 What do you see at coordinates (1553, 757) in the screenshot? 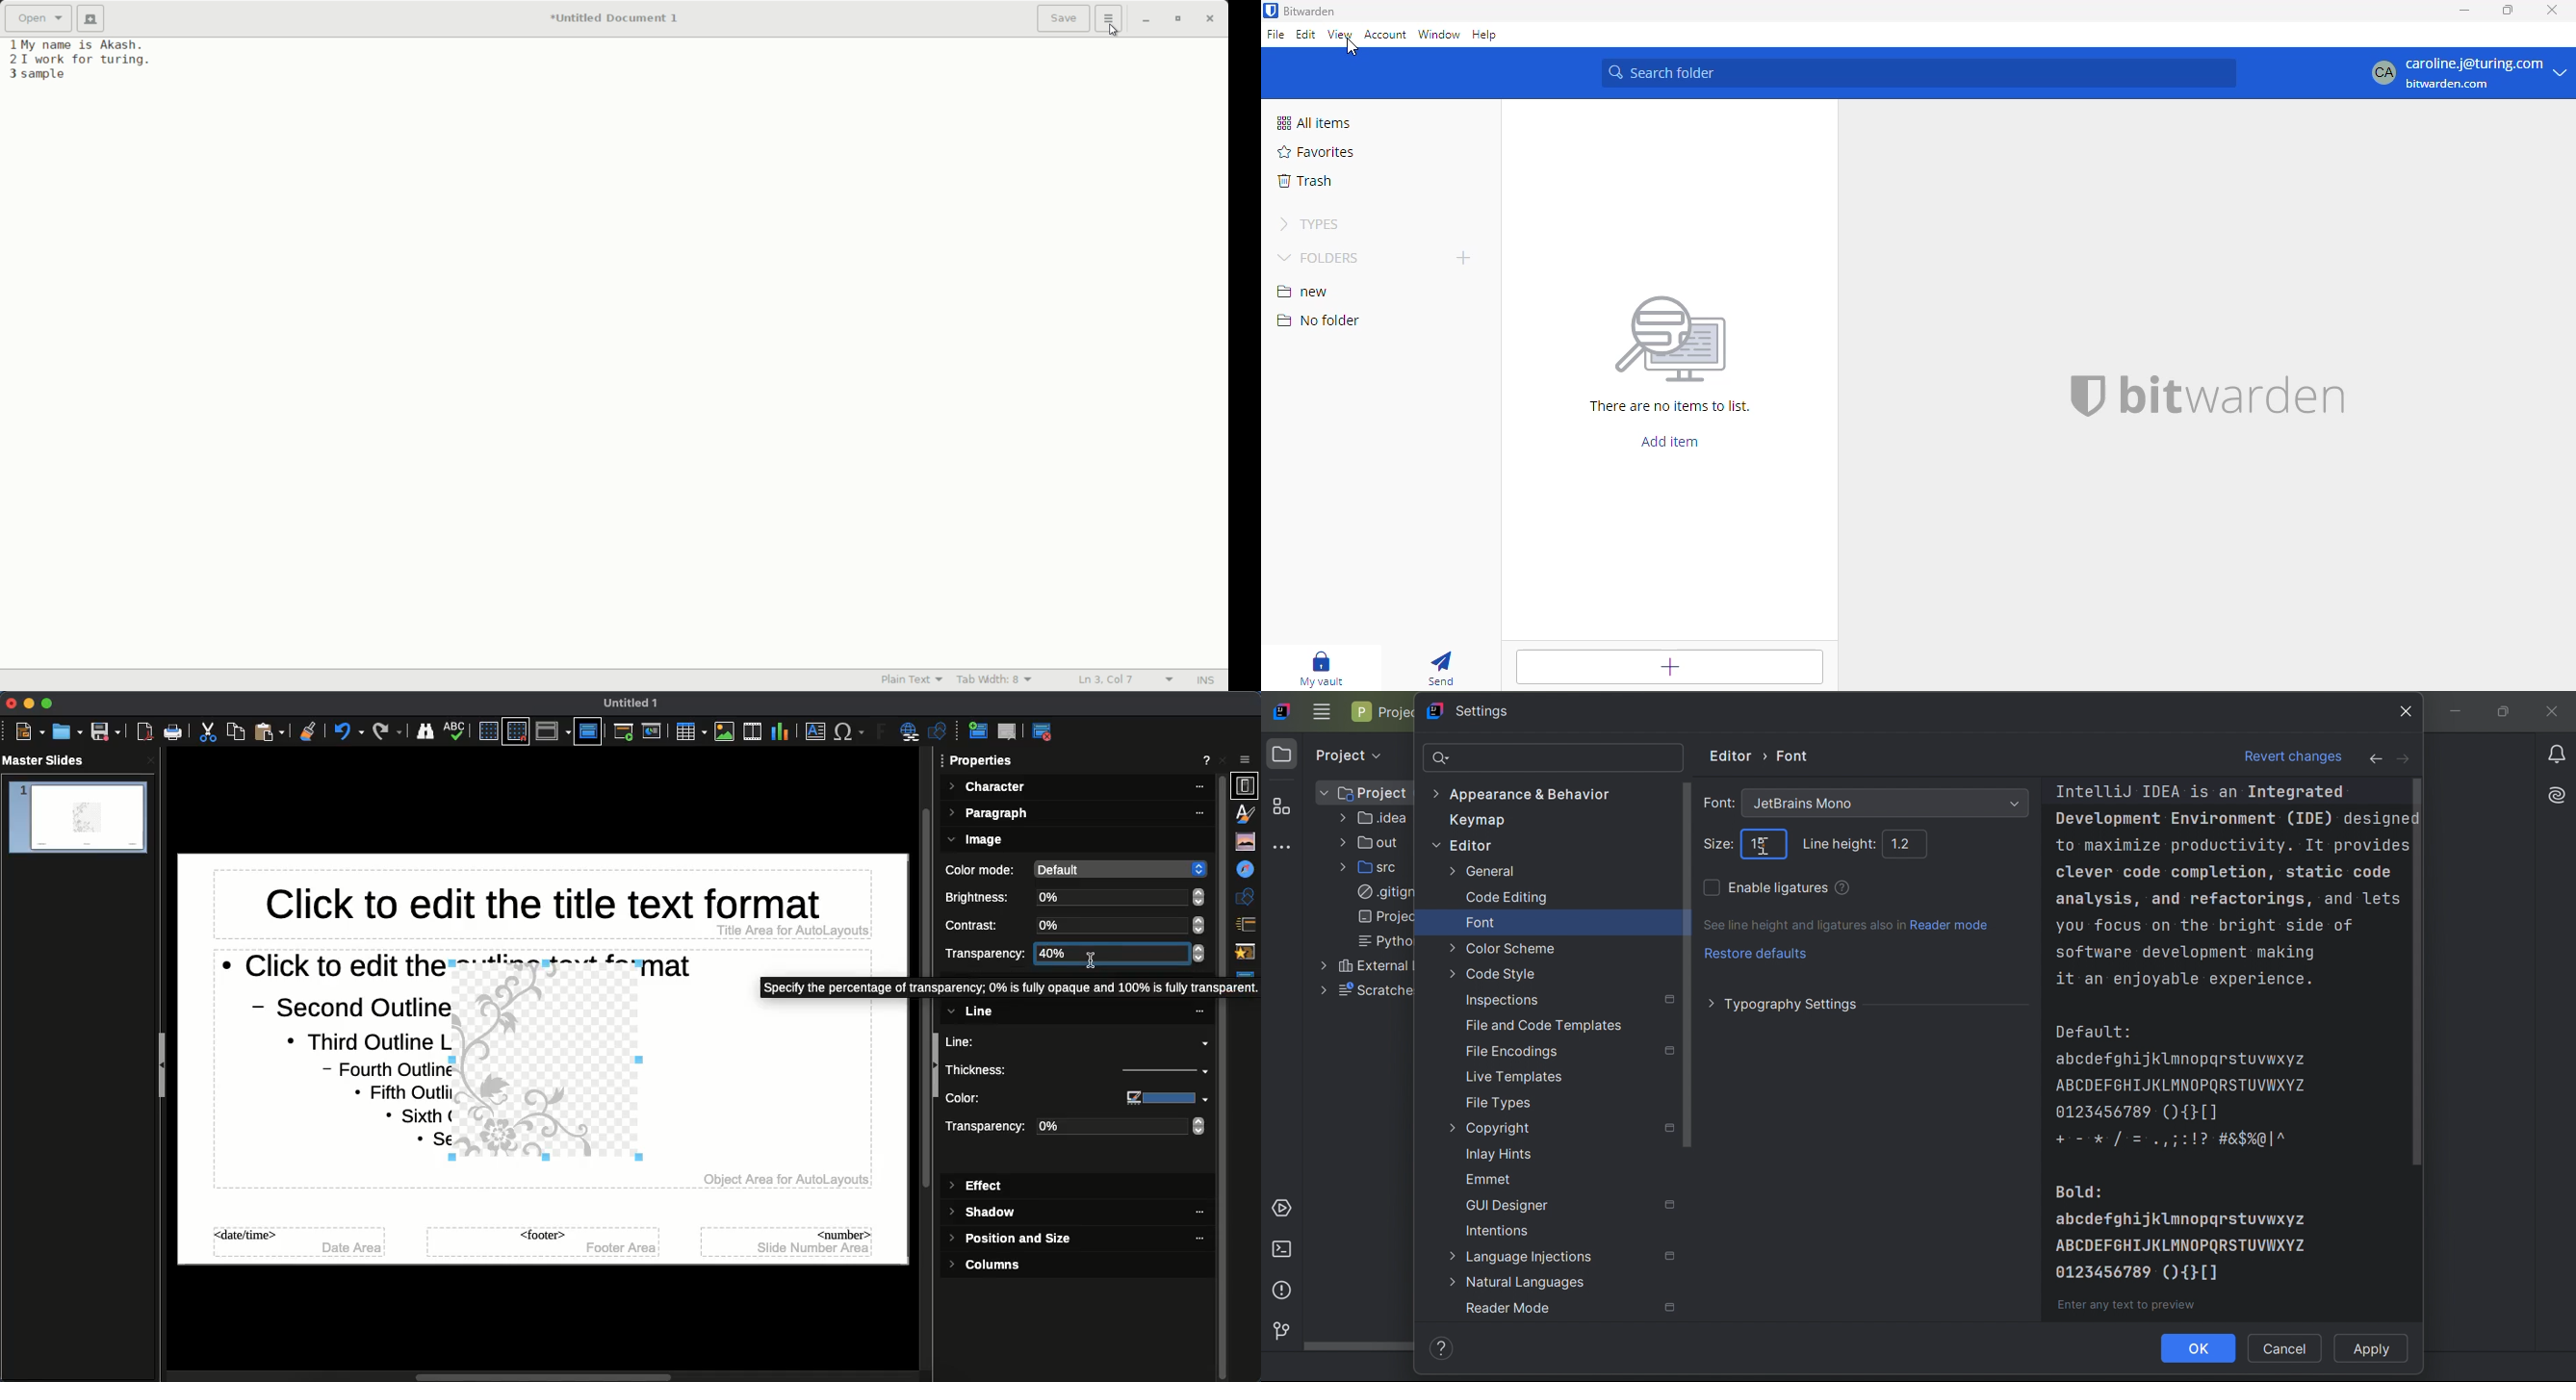
I see `search bar` at bounding box center [1553, 757].